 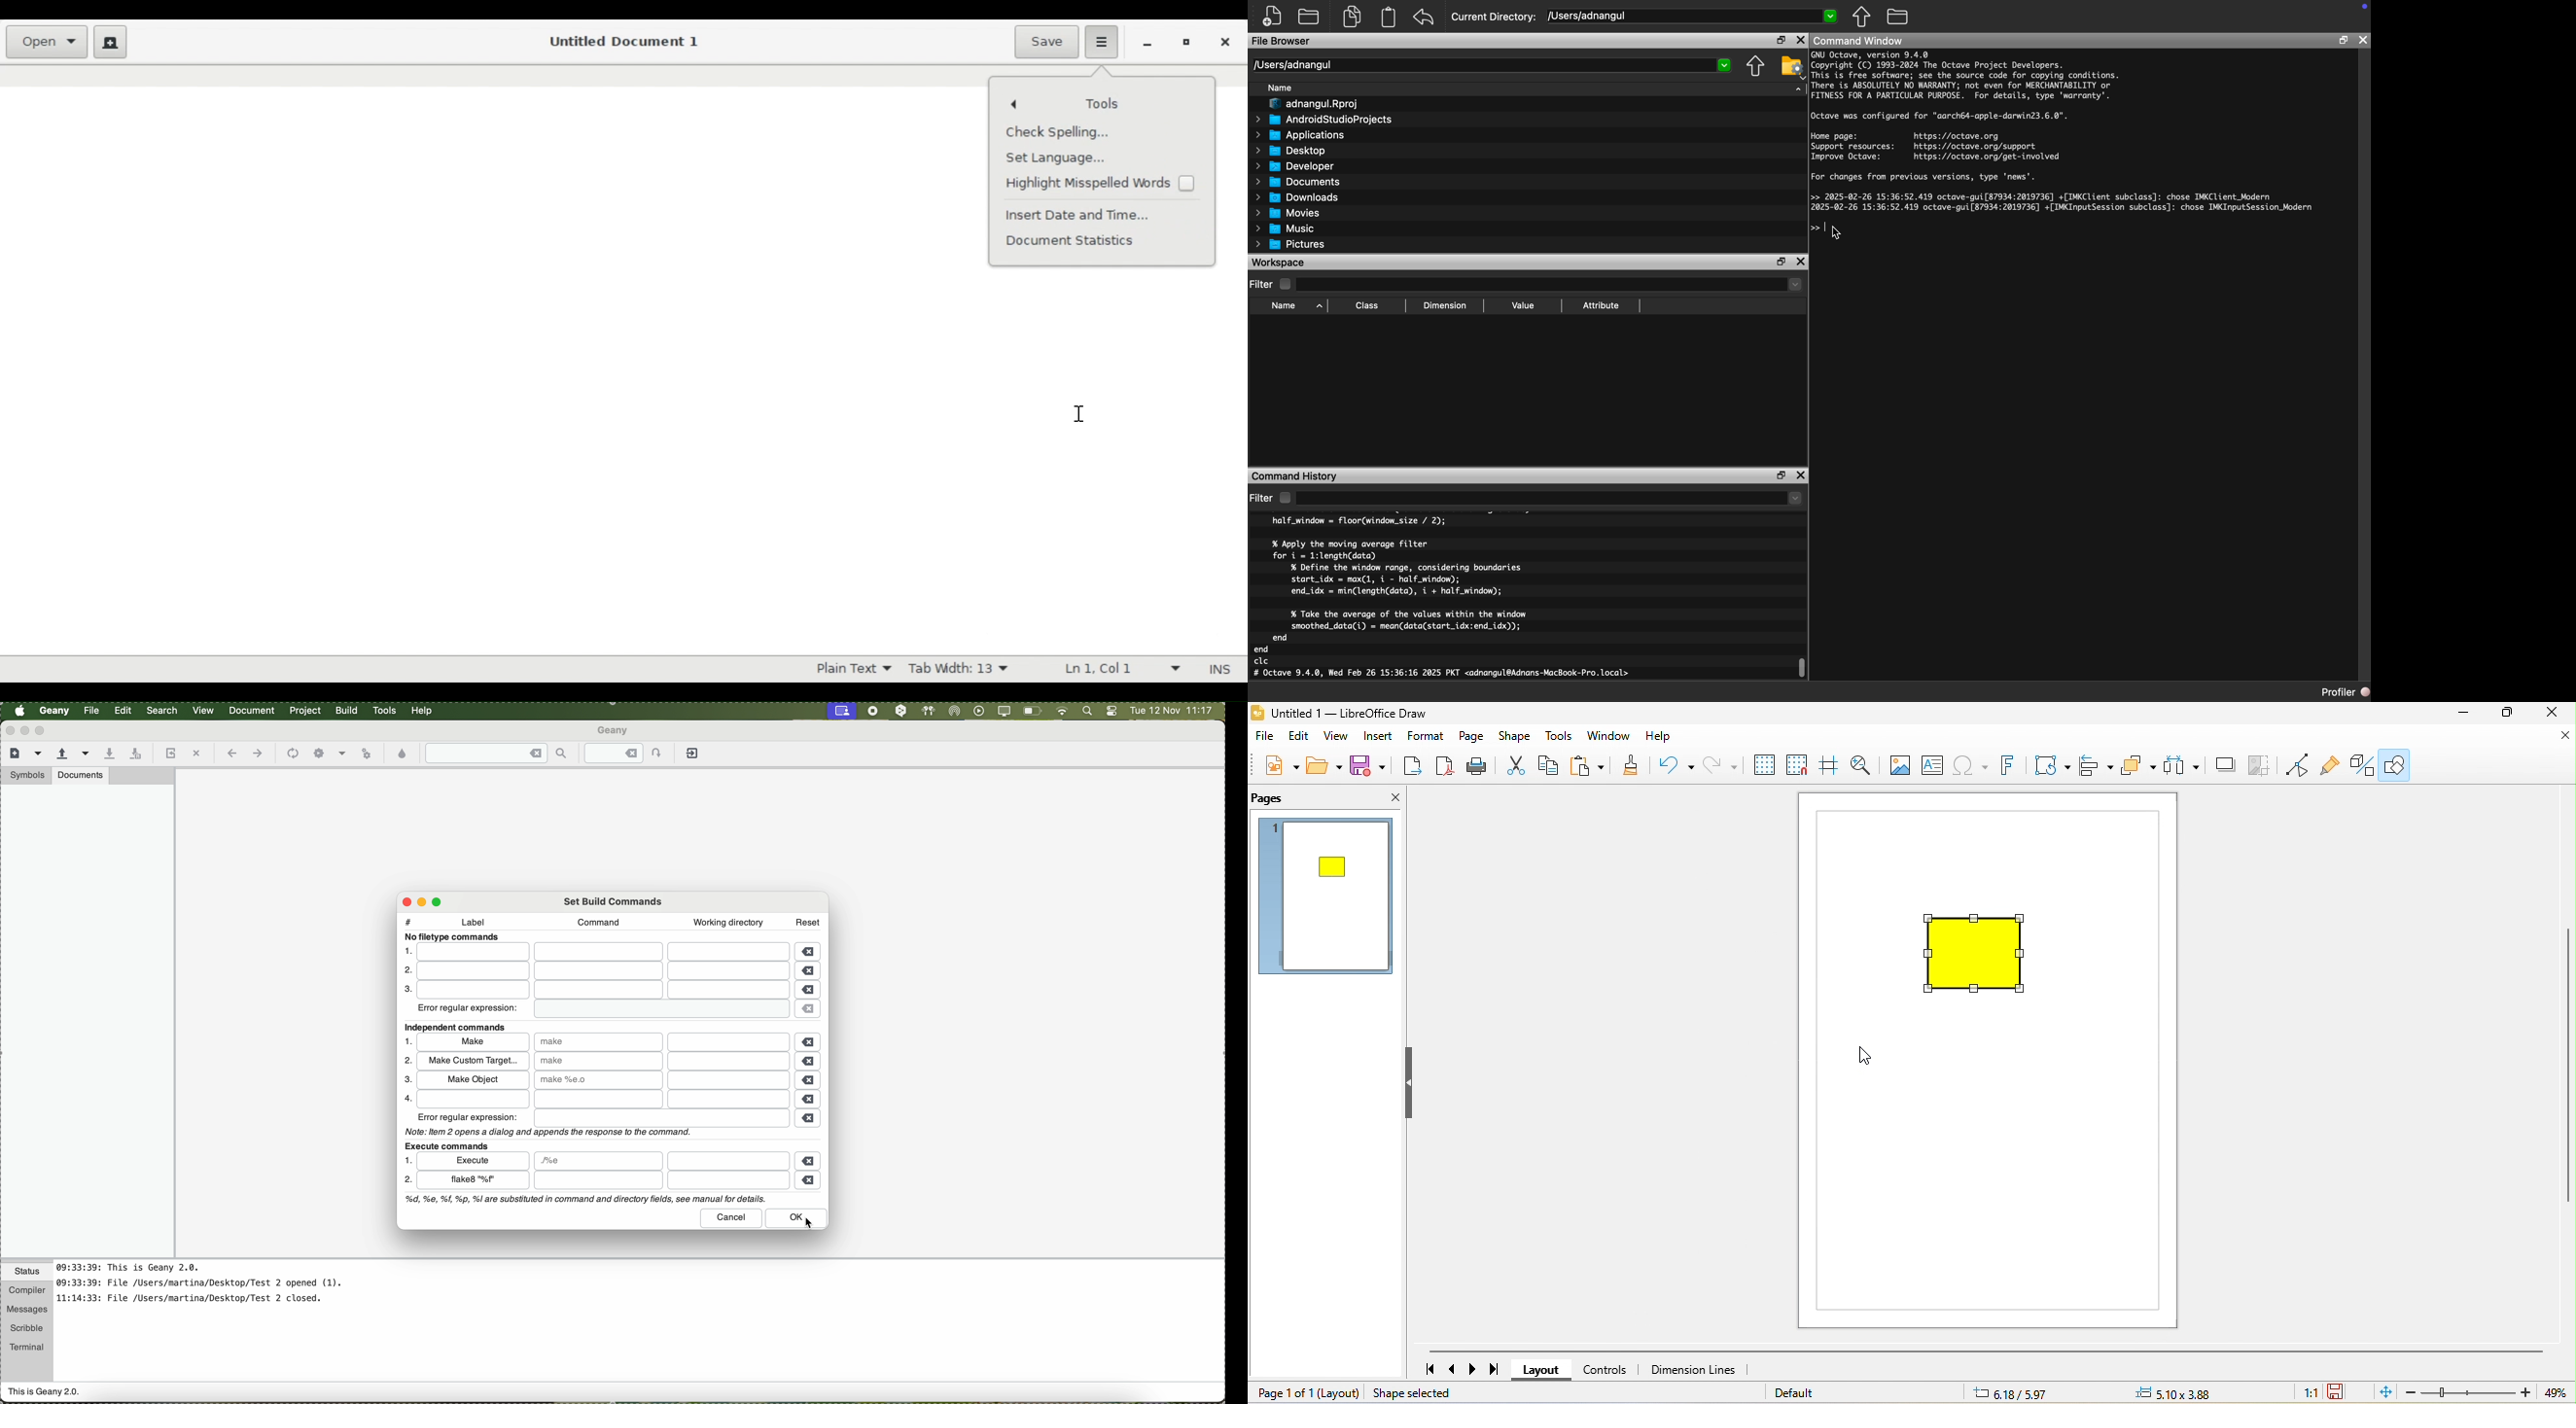 I want to click on default, so click(x=1815, y=1393).